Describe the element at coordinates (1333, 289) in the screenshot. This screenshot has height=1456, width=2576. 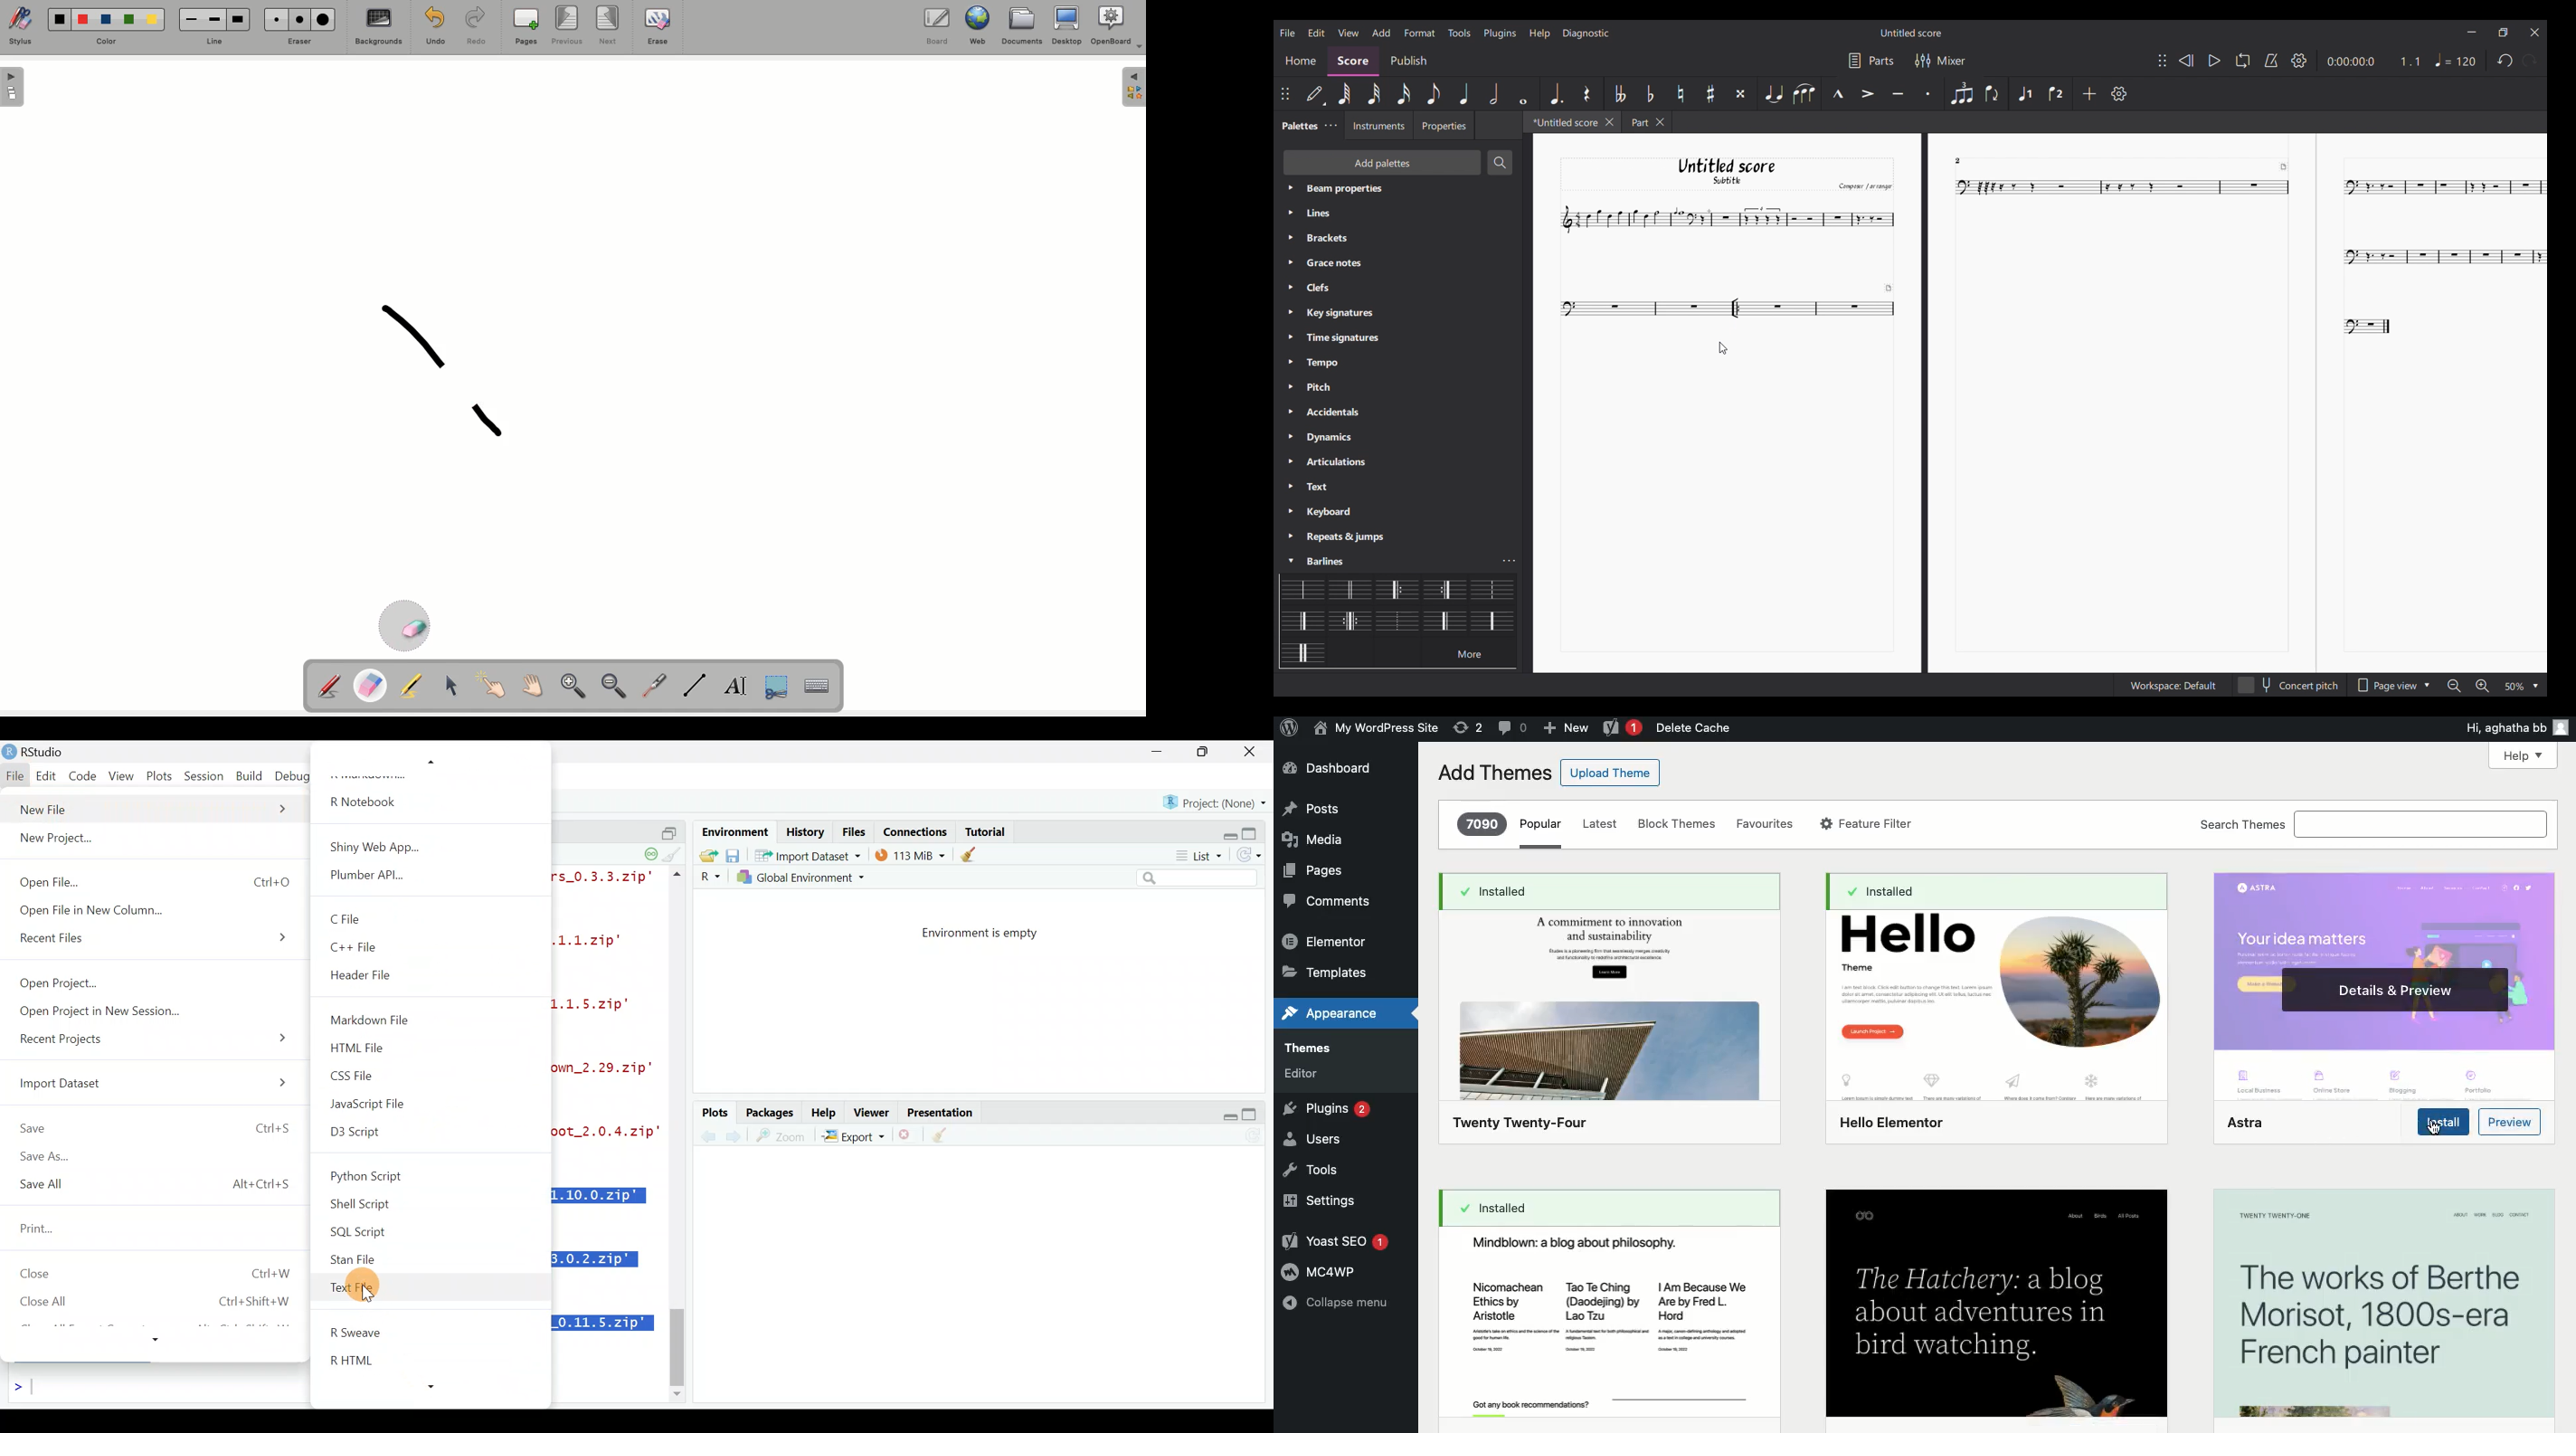
I see `Palette settings` at that location.